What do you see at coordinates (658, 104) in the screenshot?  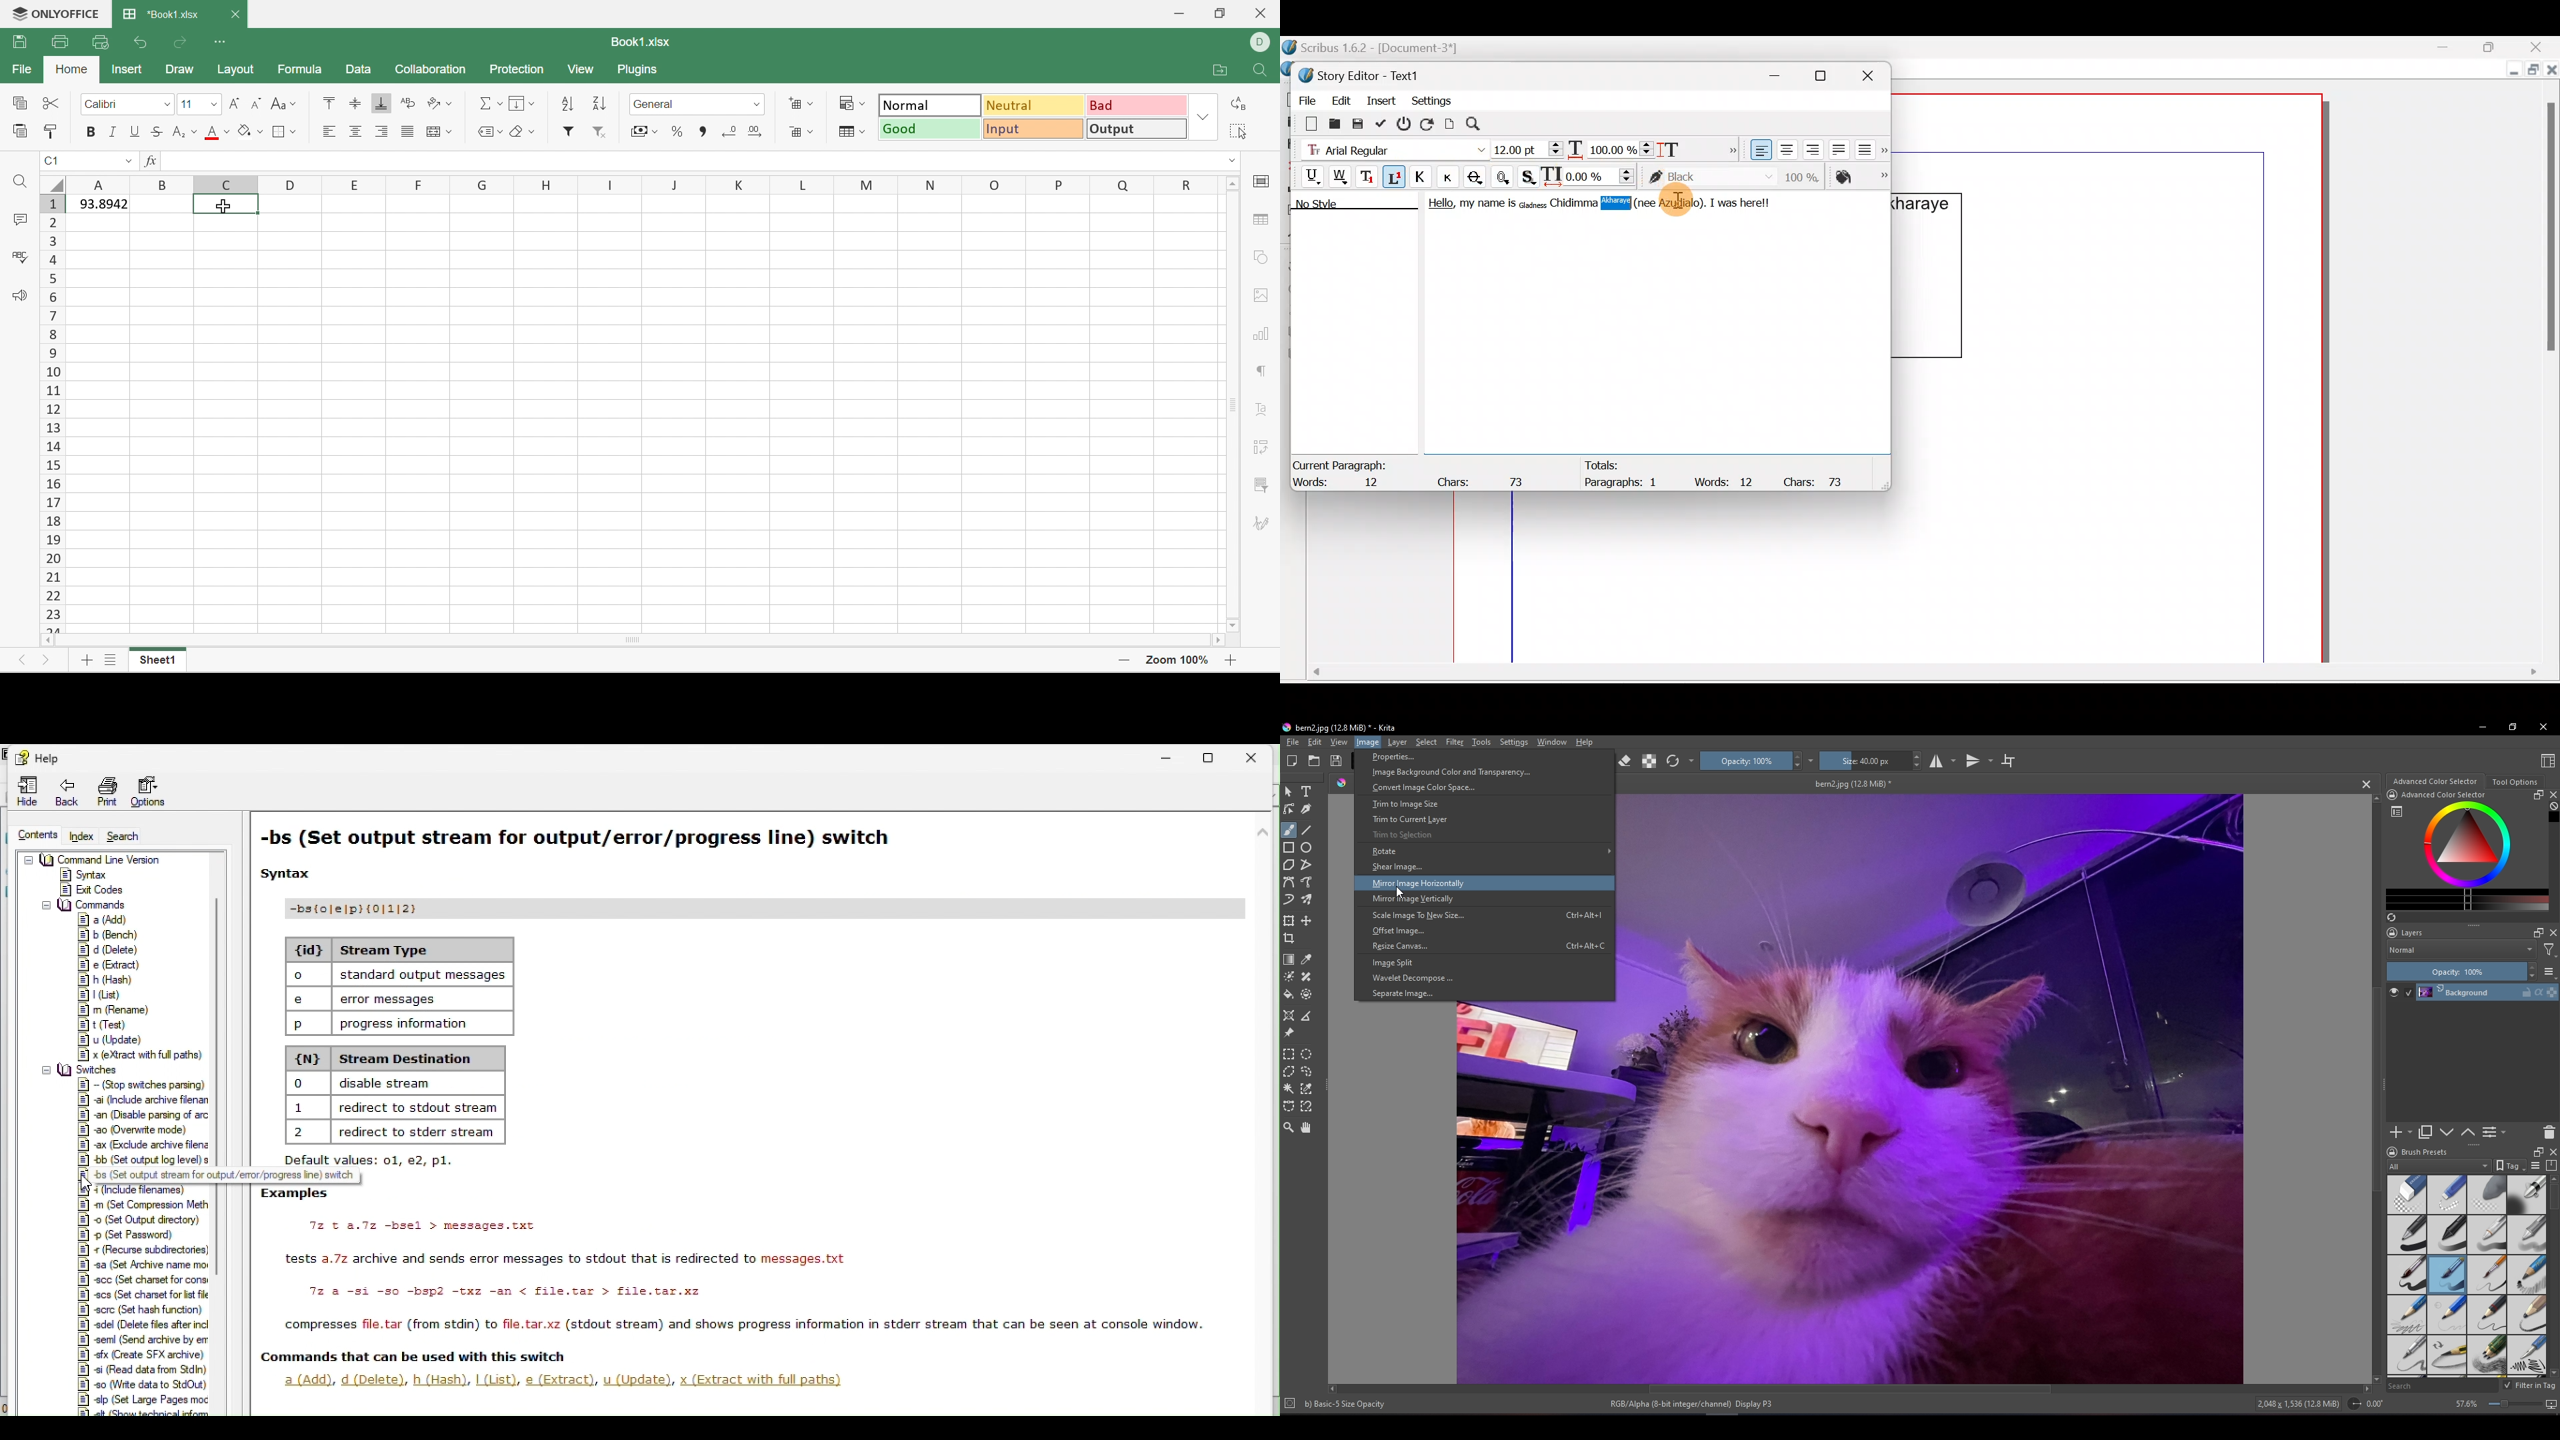 I see `General` at bounding box center [658, 104].